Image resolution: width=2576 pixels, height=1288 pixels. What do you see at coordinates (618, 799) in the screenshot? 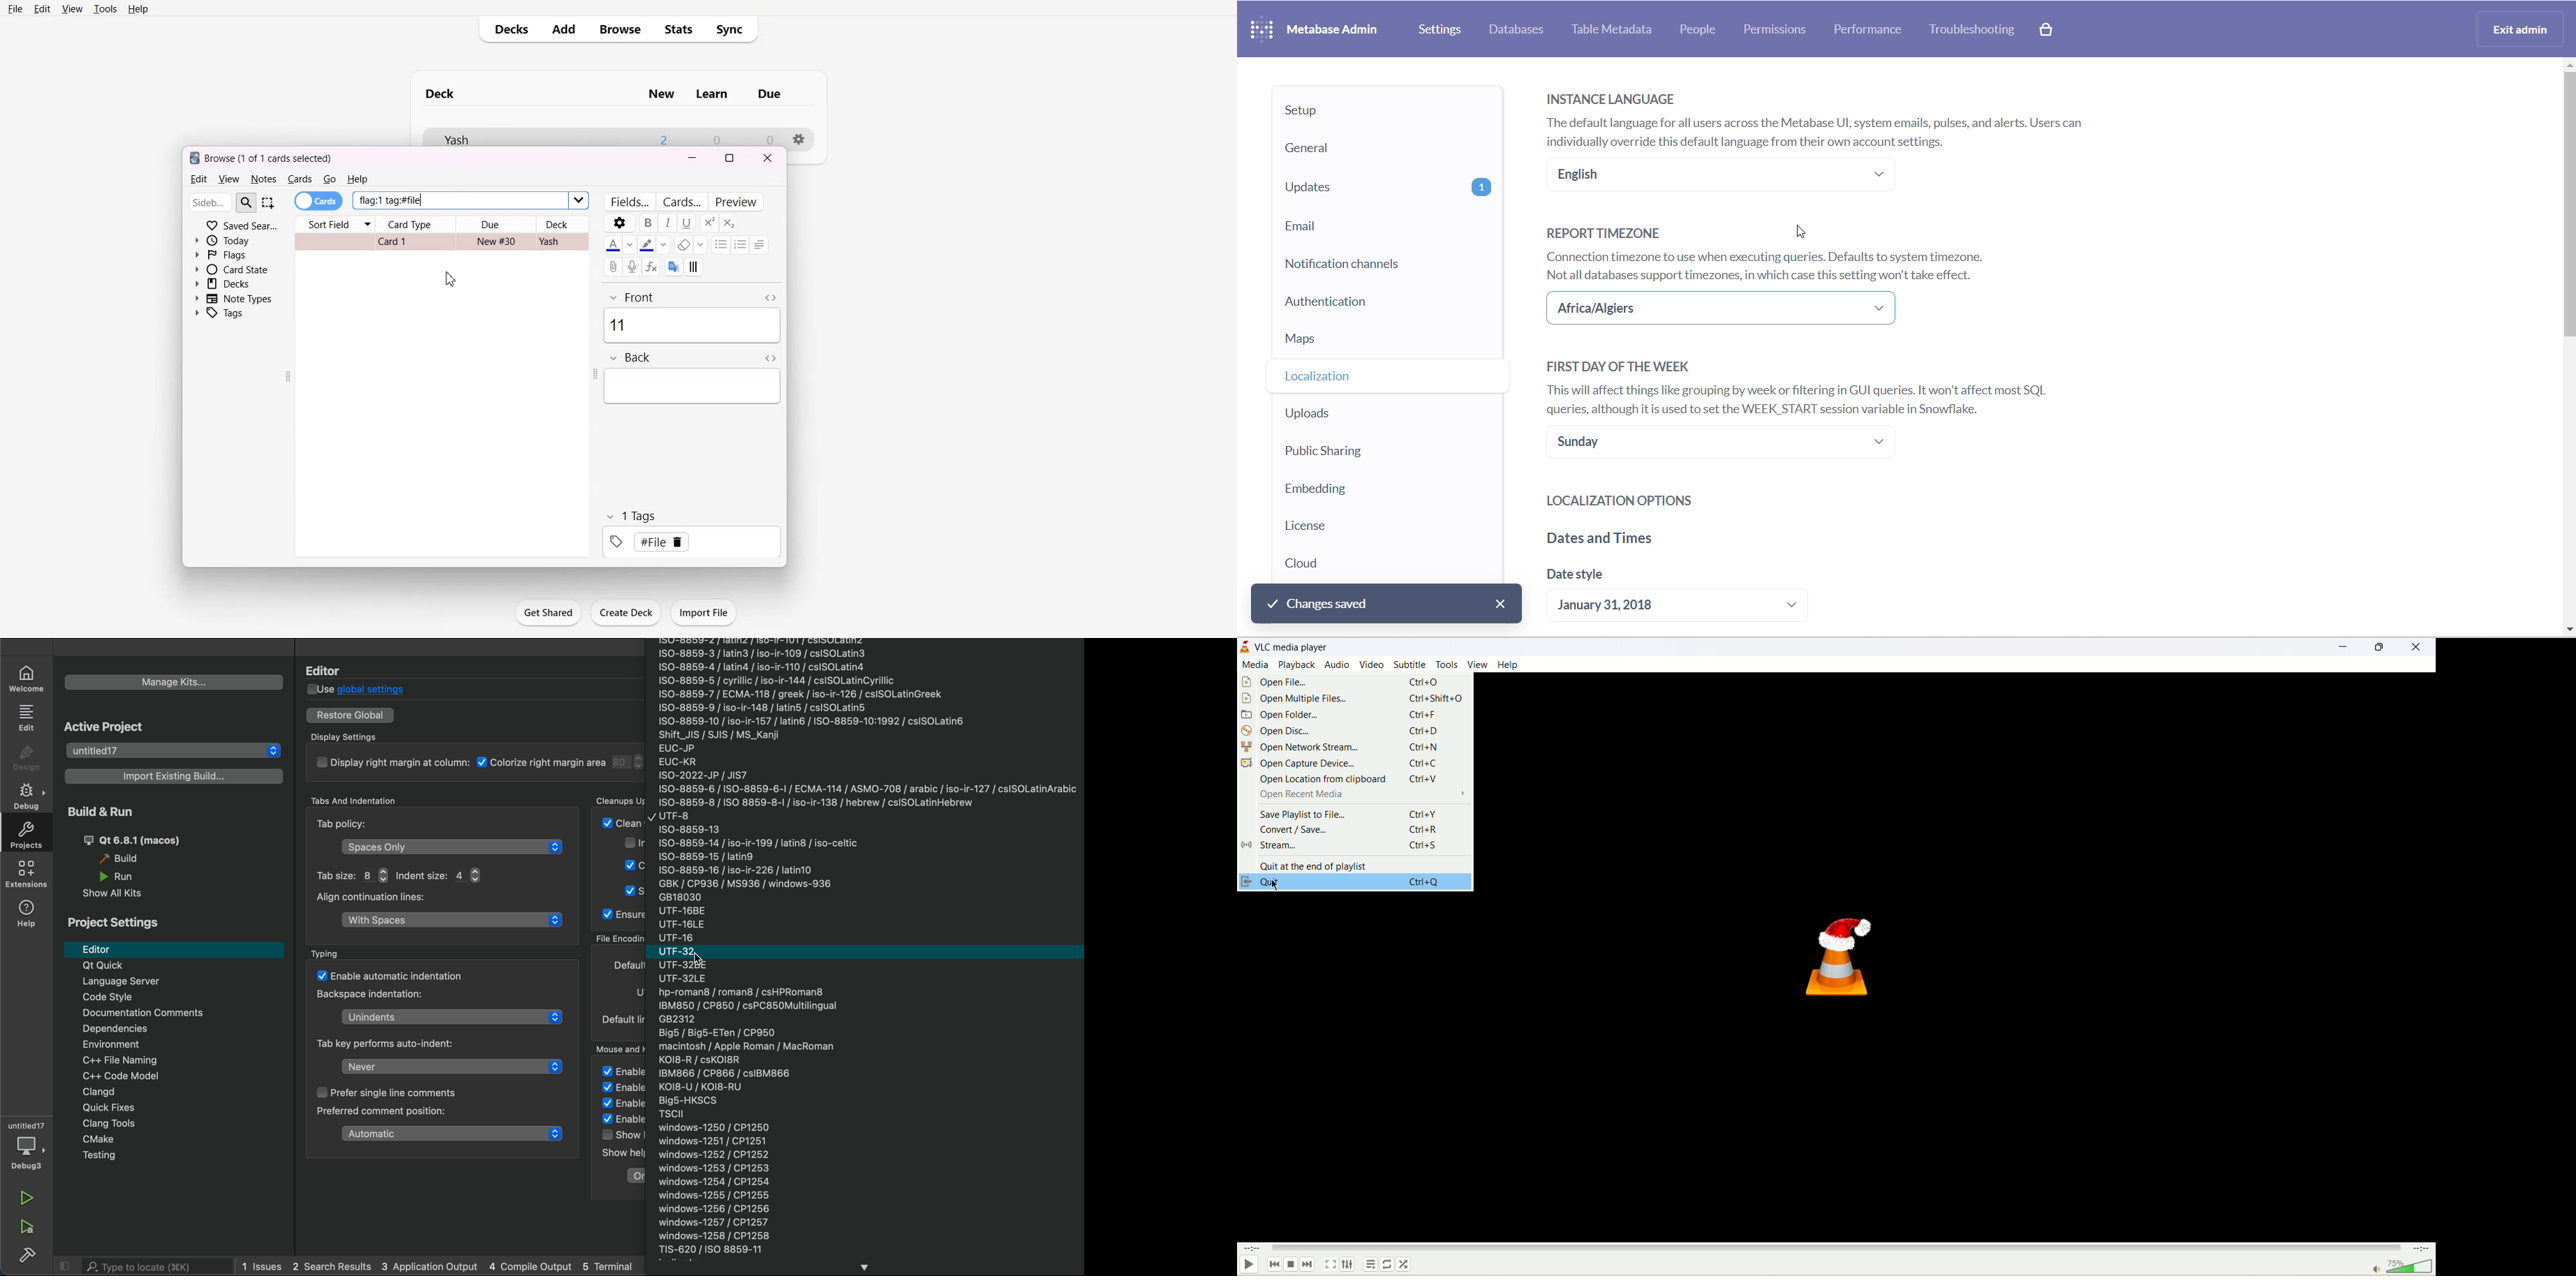
I see `Cleanups Upon Saving` at bounding box center [618, 799].